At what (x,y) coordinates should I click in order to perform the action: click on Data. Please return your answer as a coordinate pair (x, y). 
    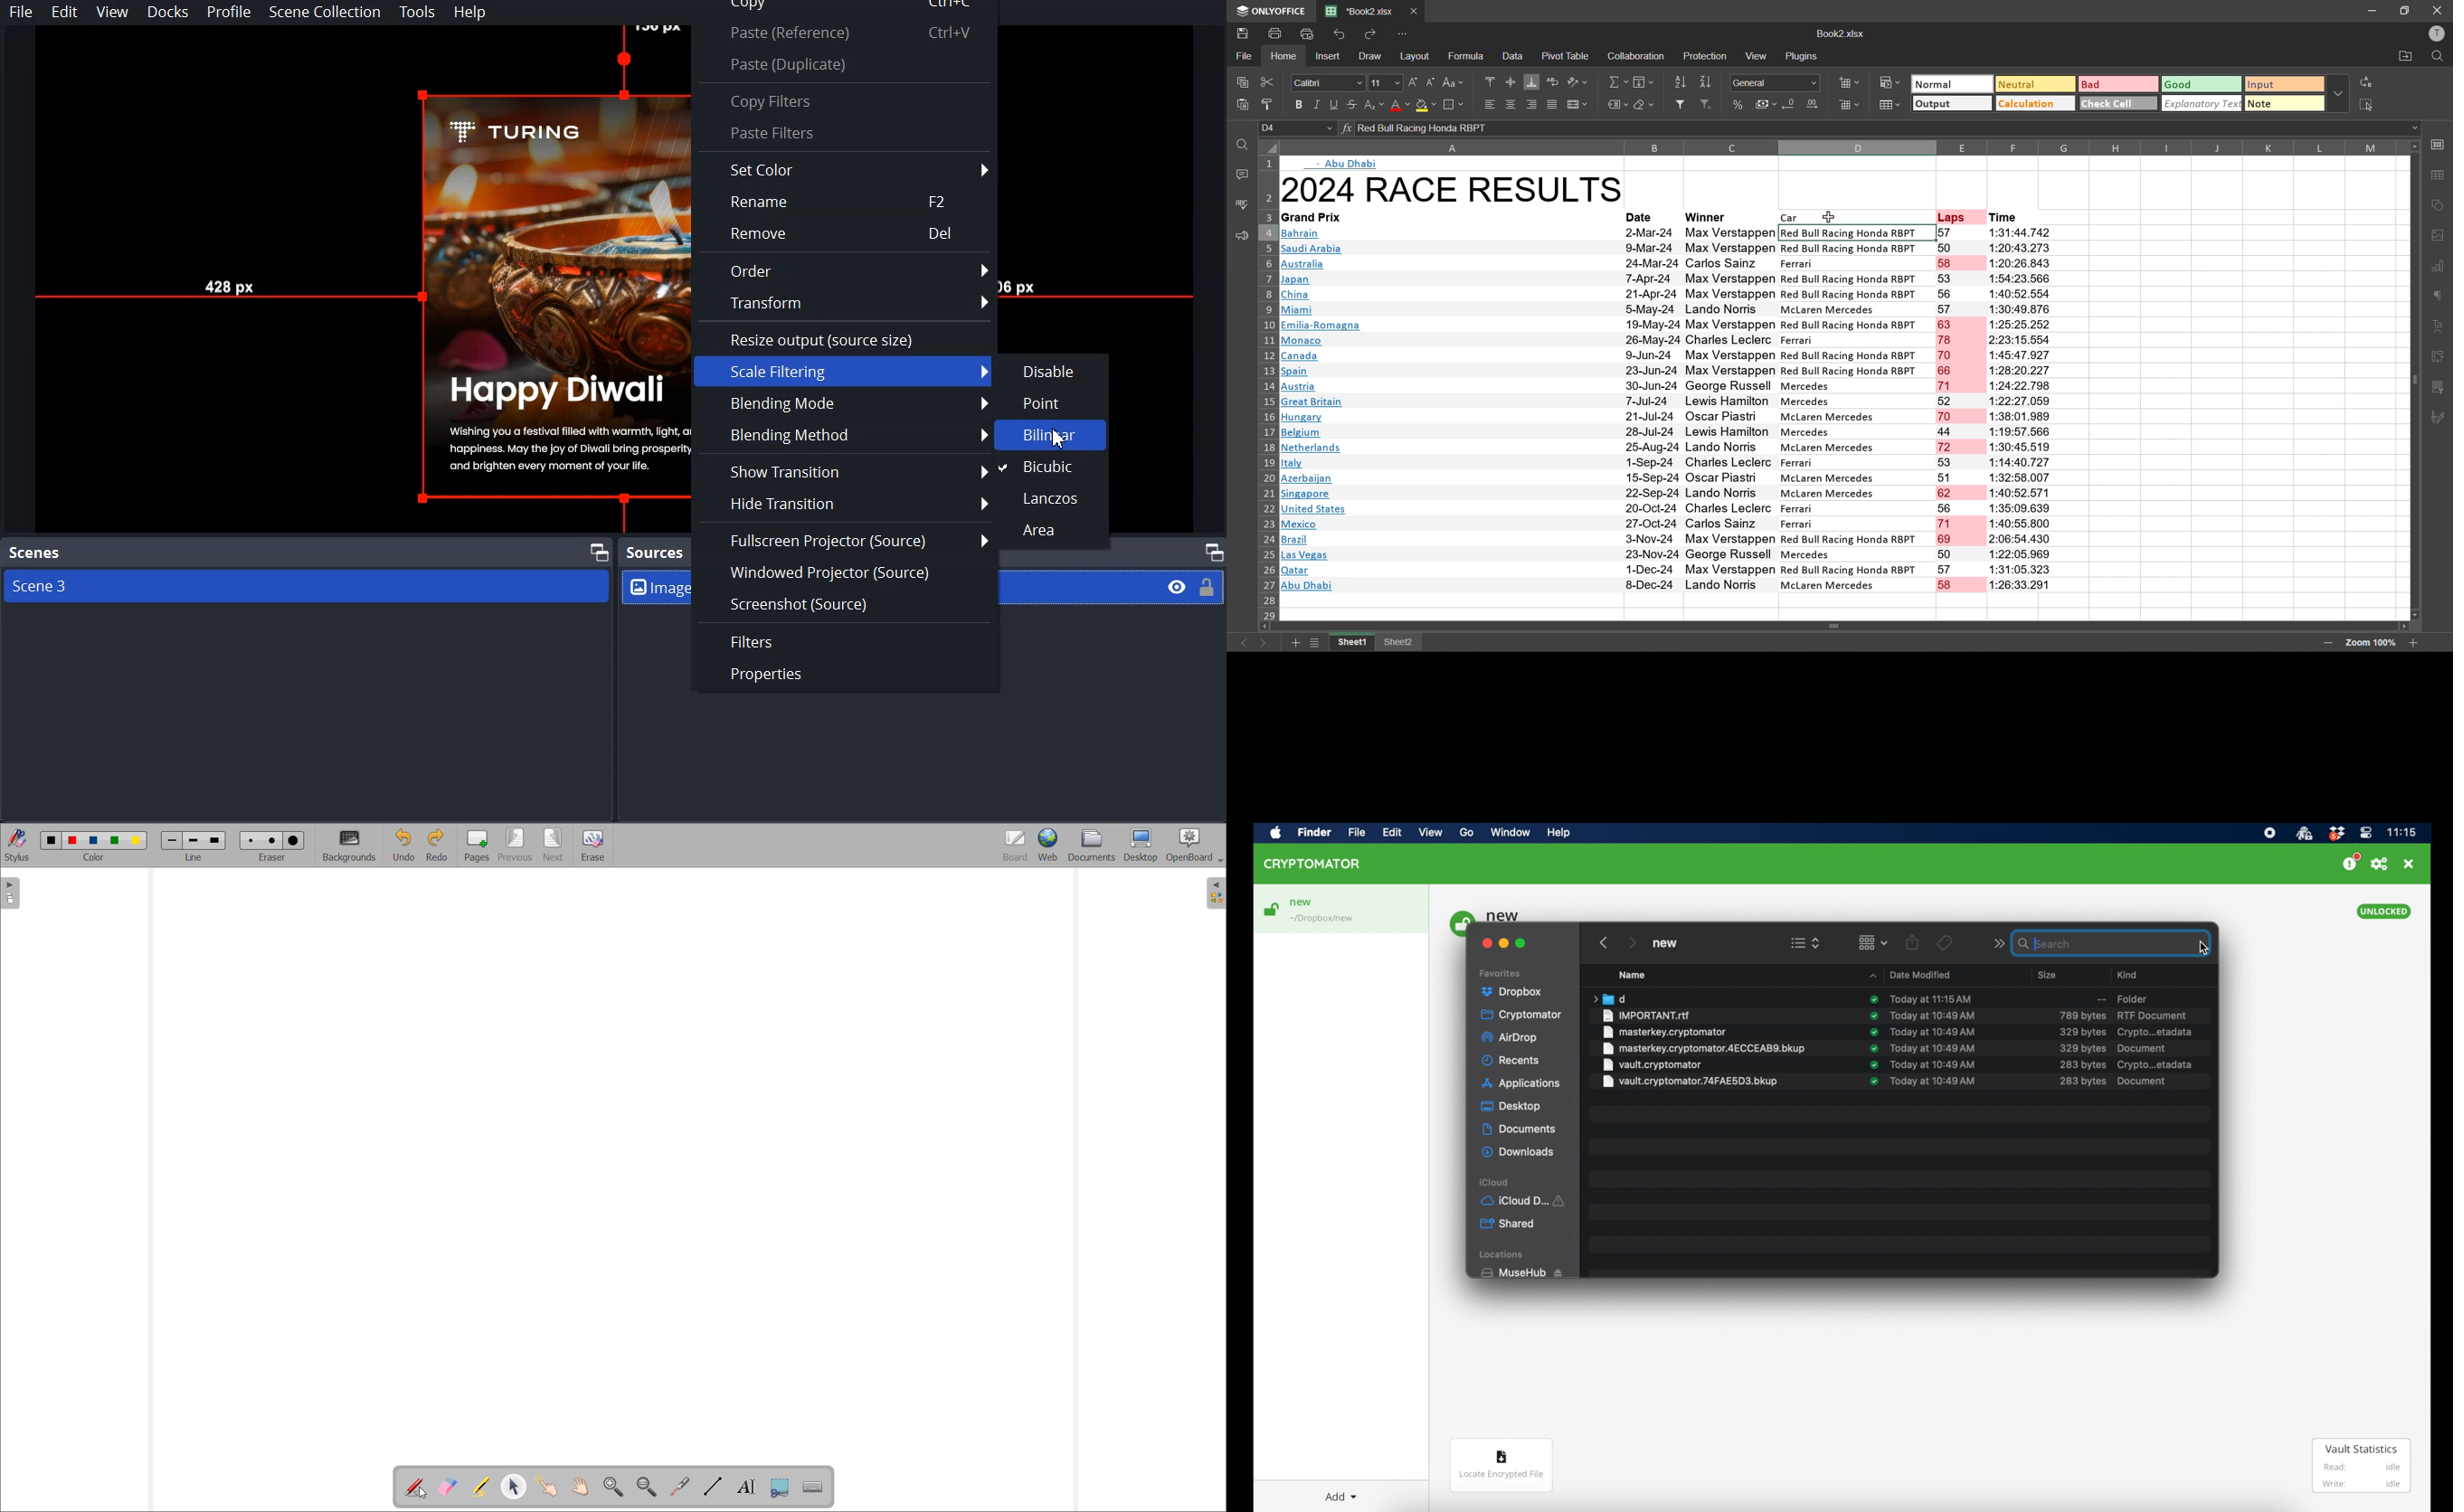
    Looking at the image, I should click on (1840, 406).